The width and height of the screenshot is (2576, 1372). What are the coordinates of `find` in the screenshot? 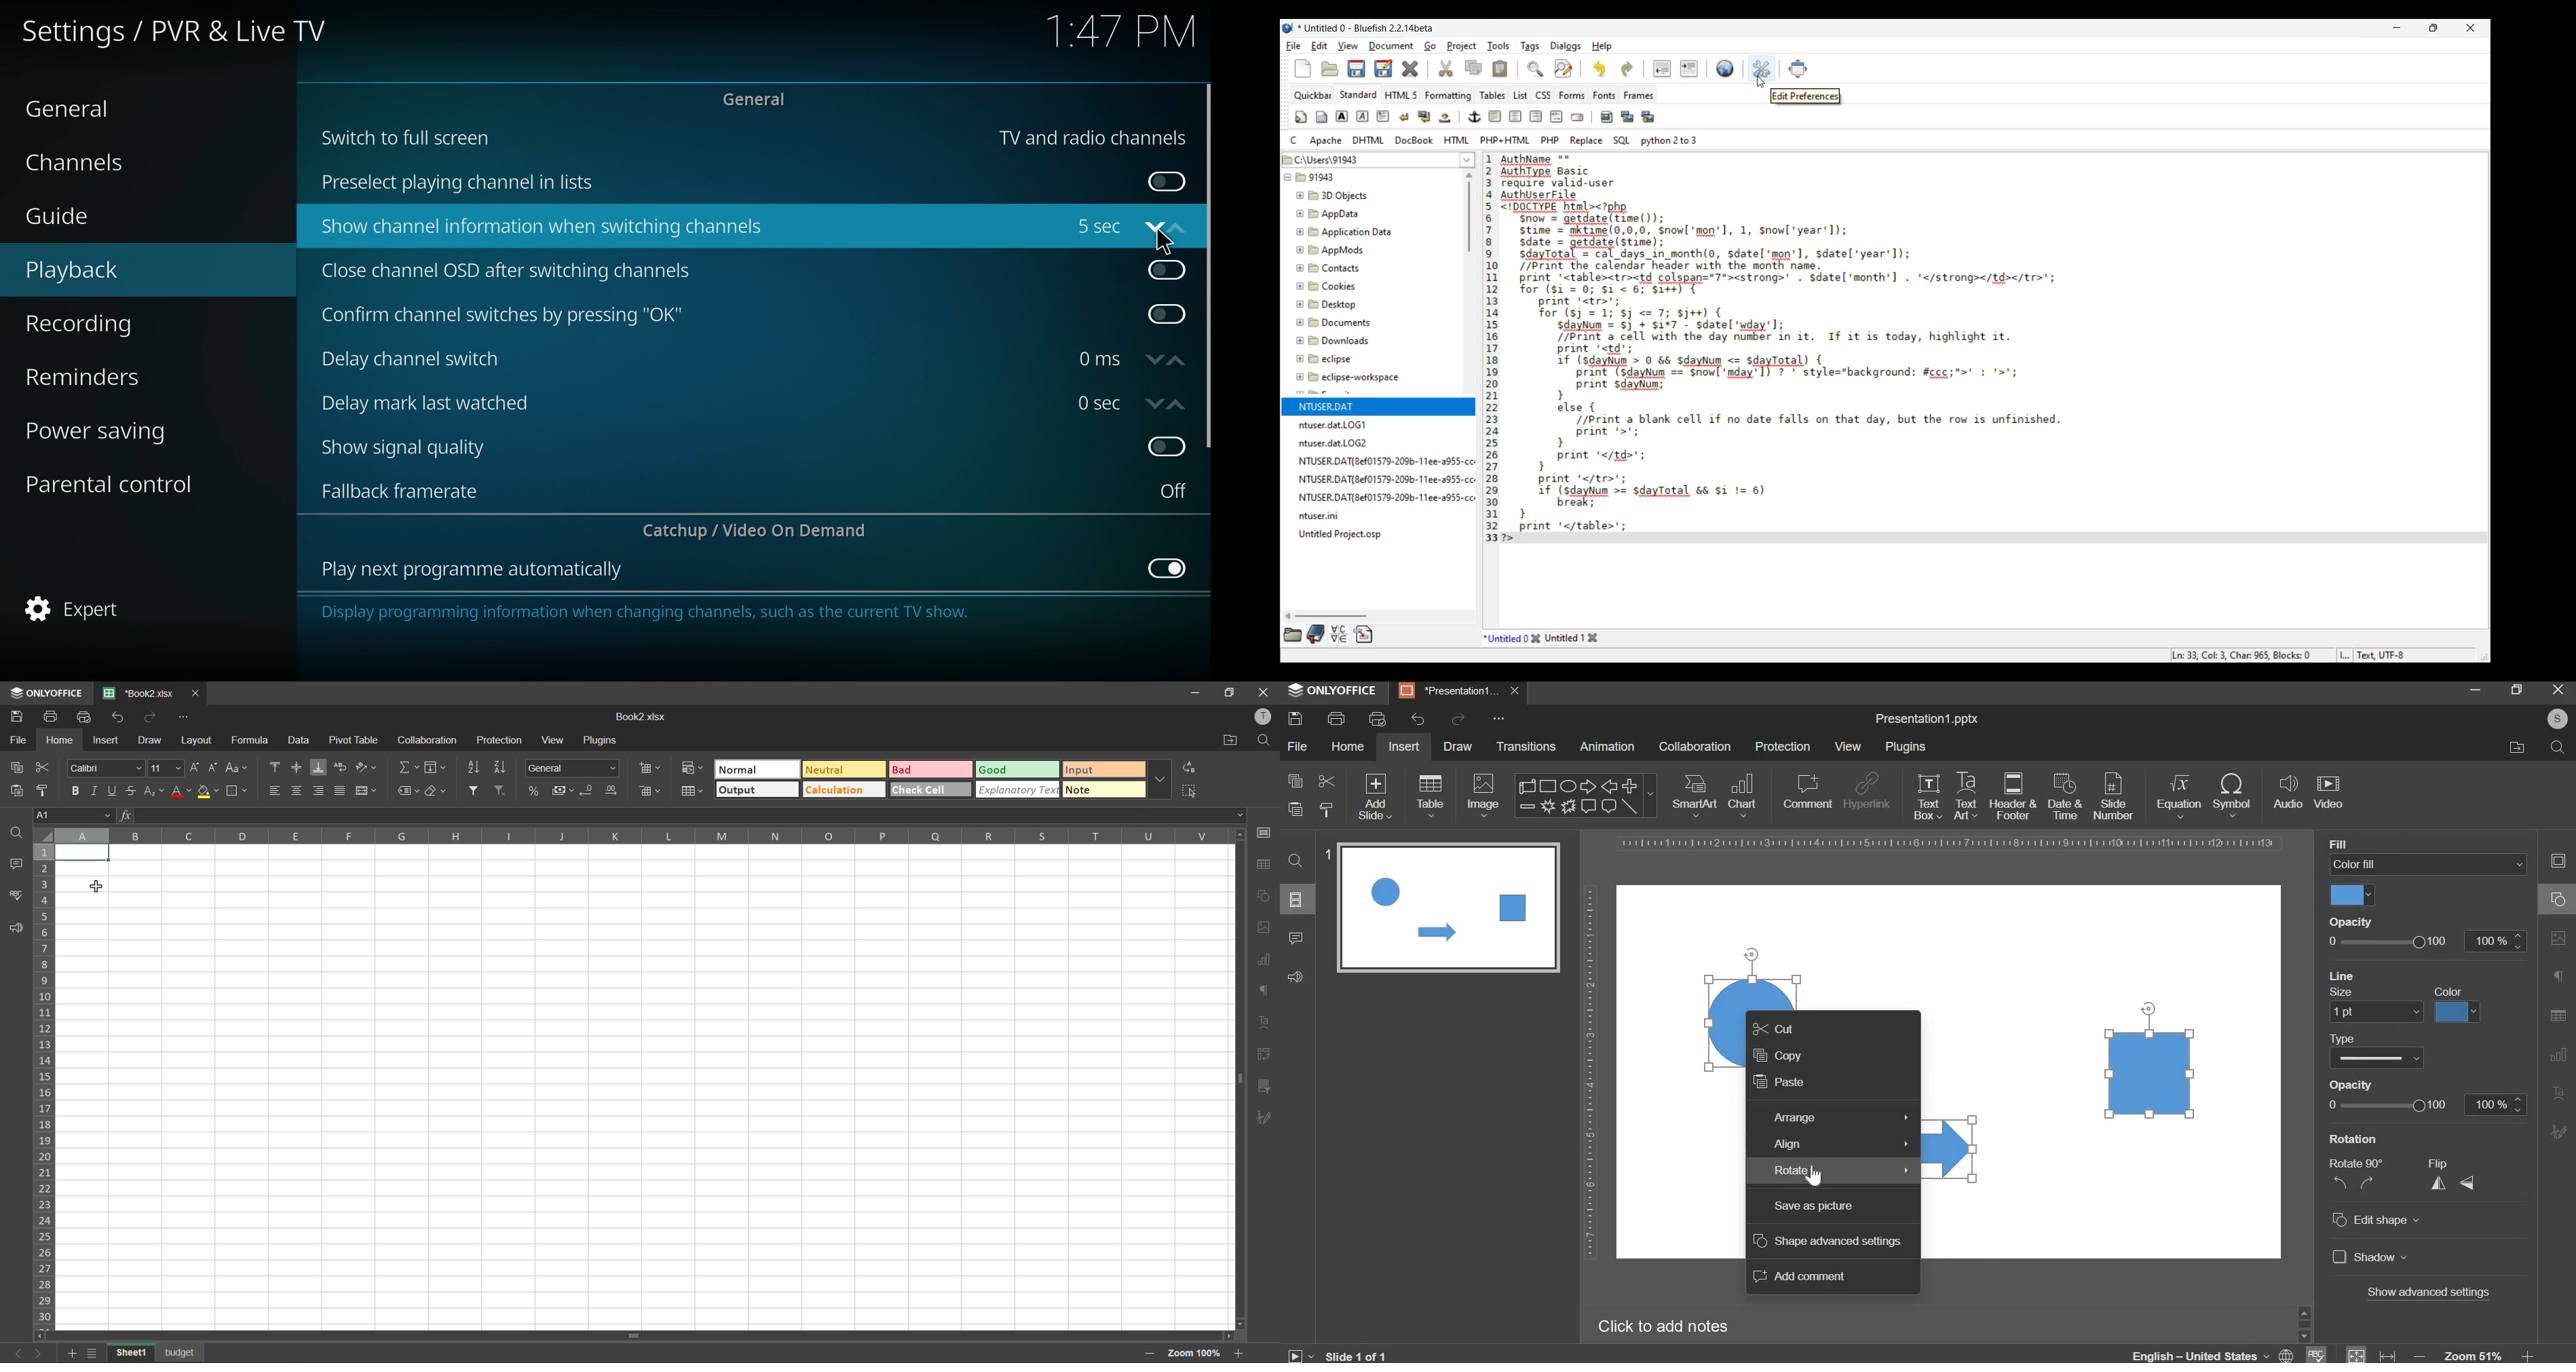 It's located at (1263, 741).